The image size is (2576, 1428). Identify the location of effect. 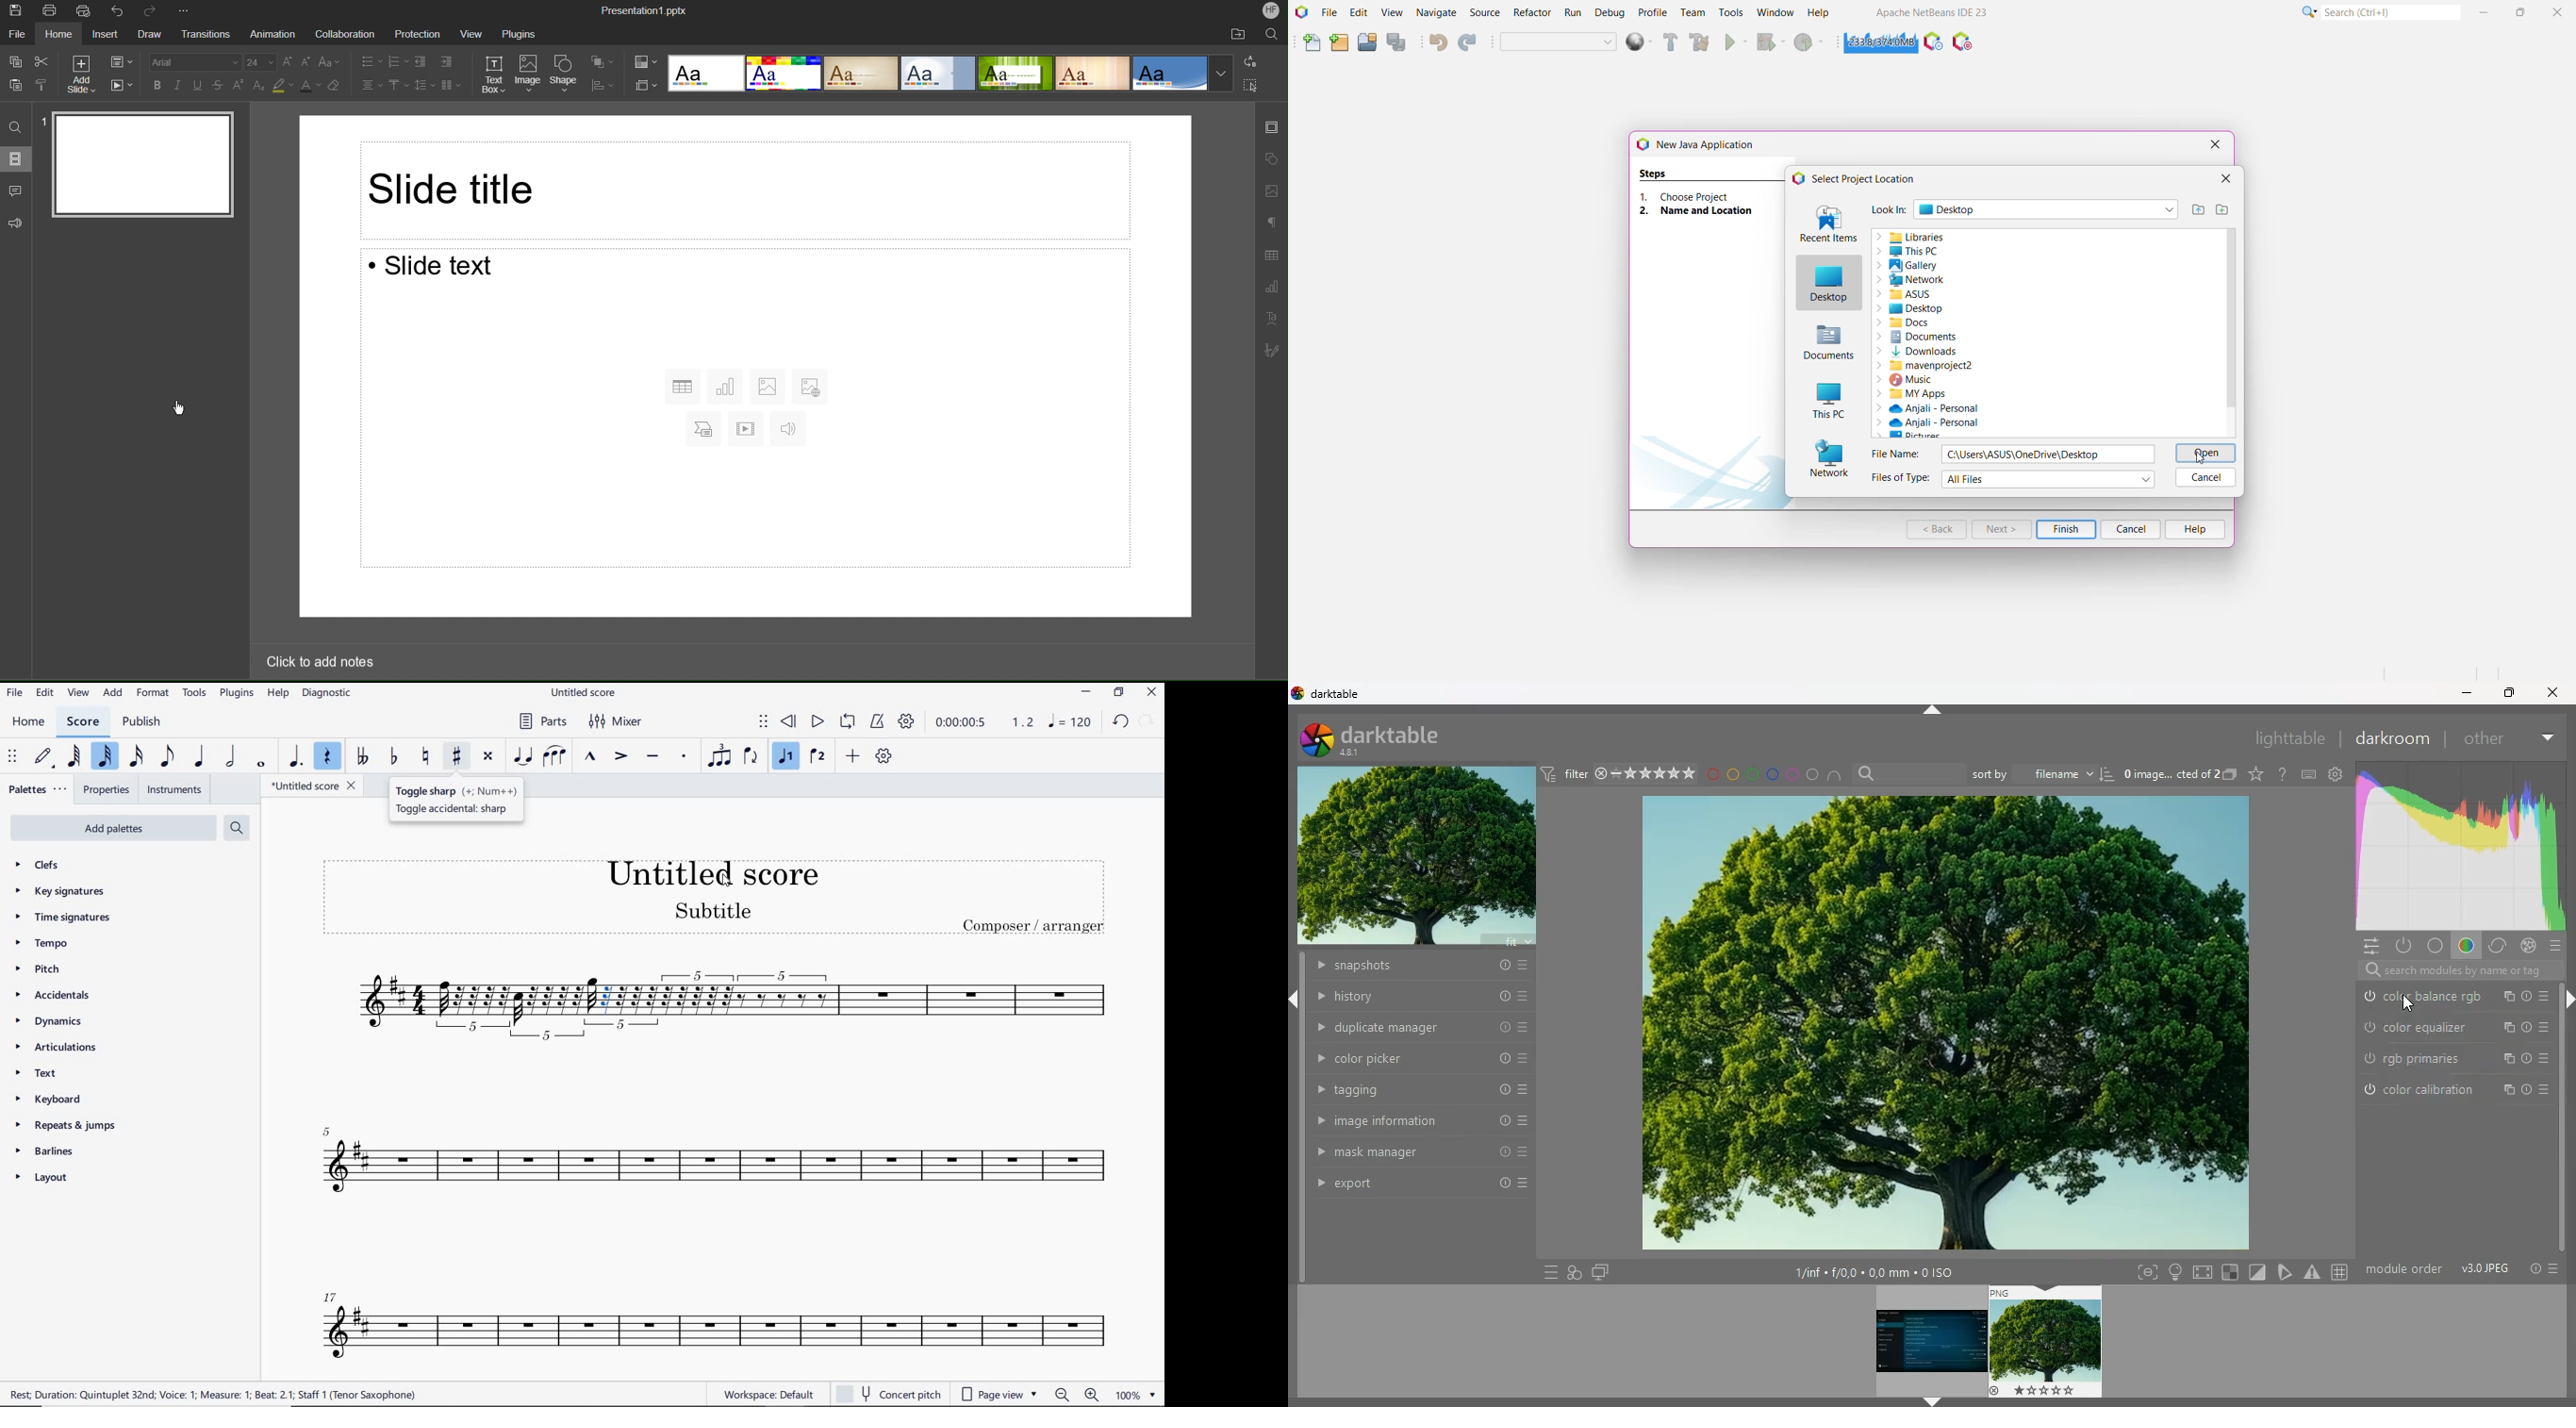
(2528, 946).